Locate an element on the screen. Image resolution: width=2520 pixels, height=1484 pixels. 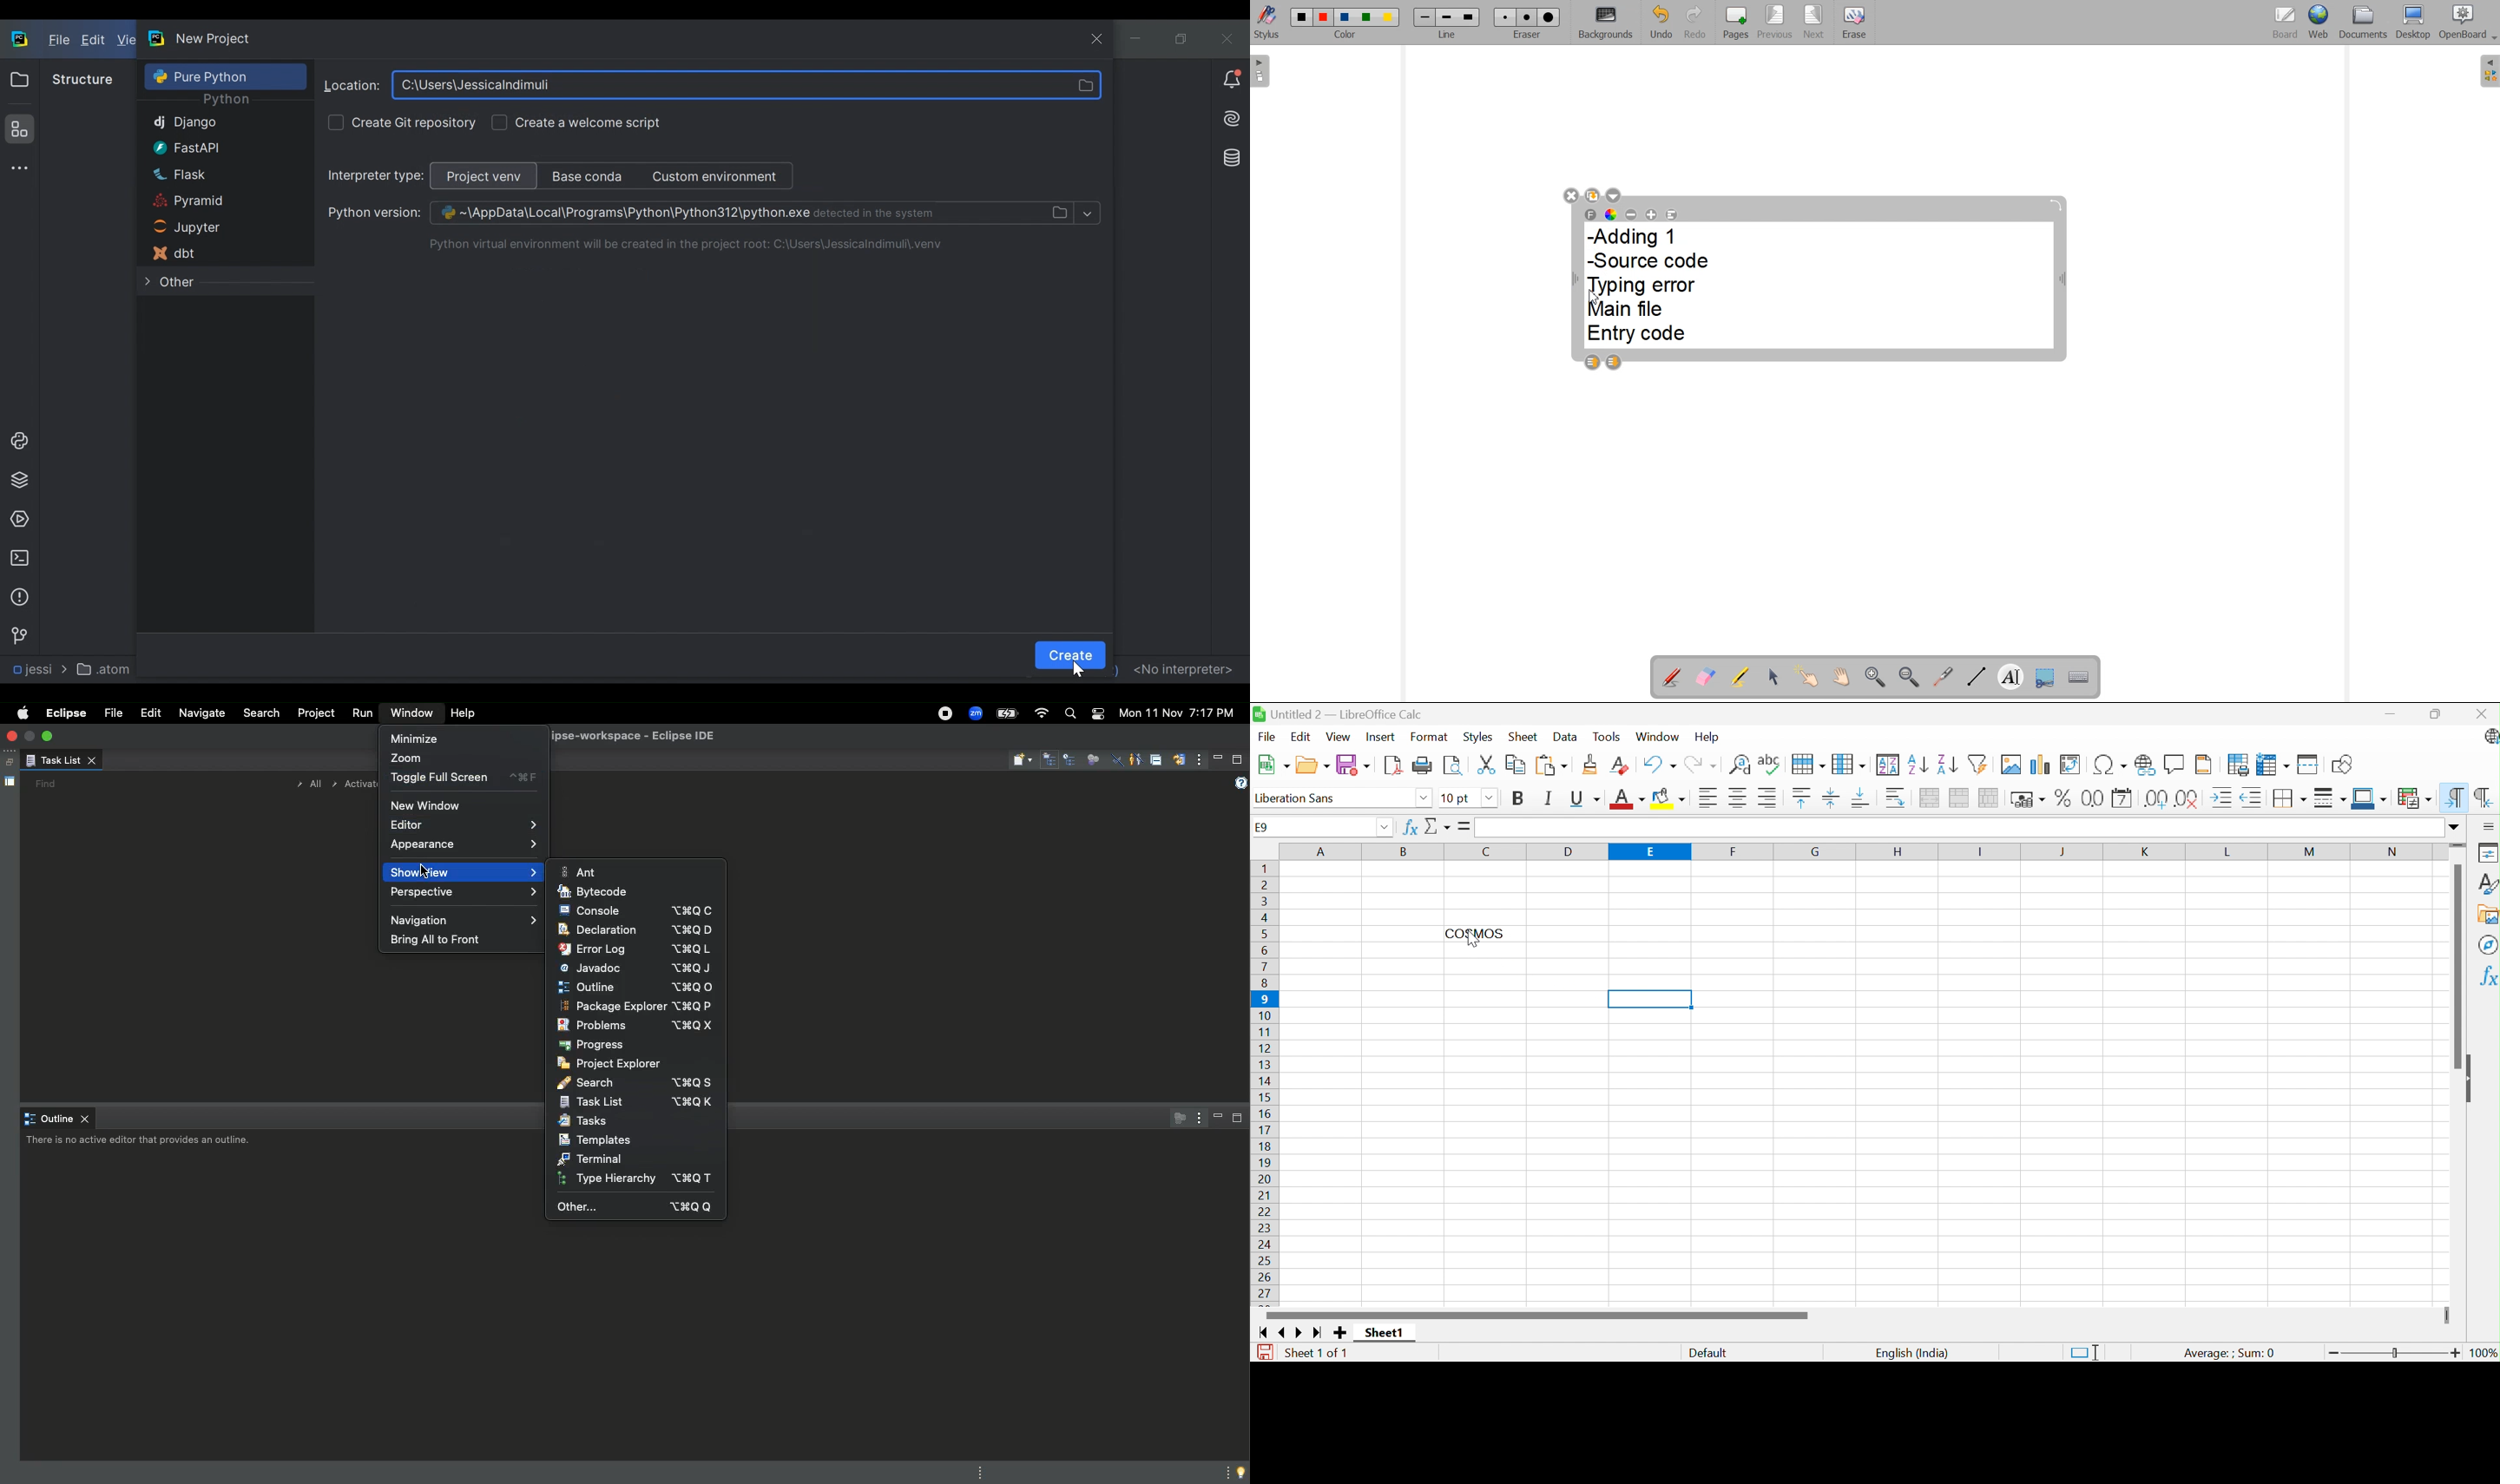
Cut is located at coordinates (1485, 764).